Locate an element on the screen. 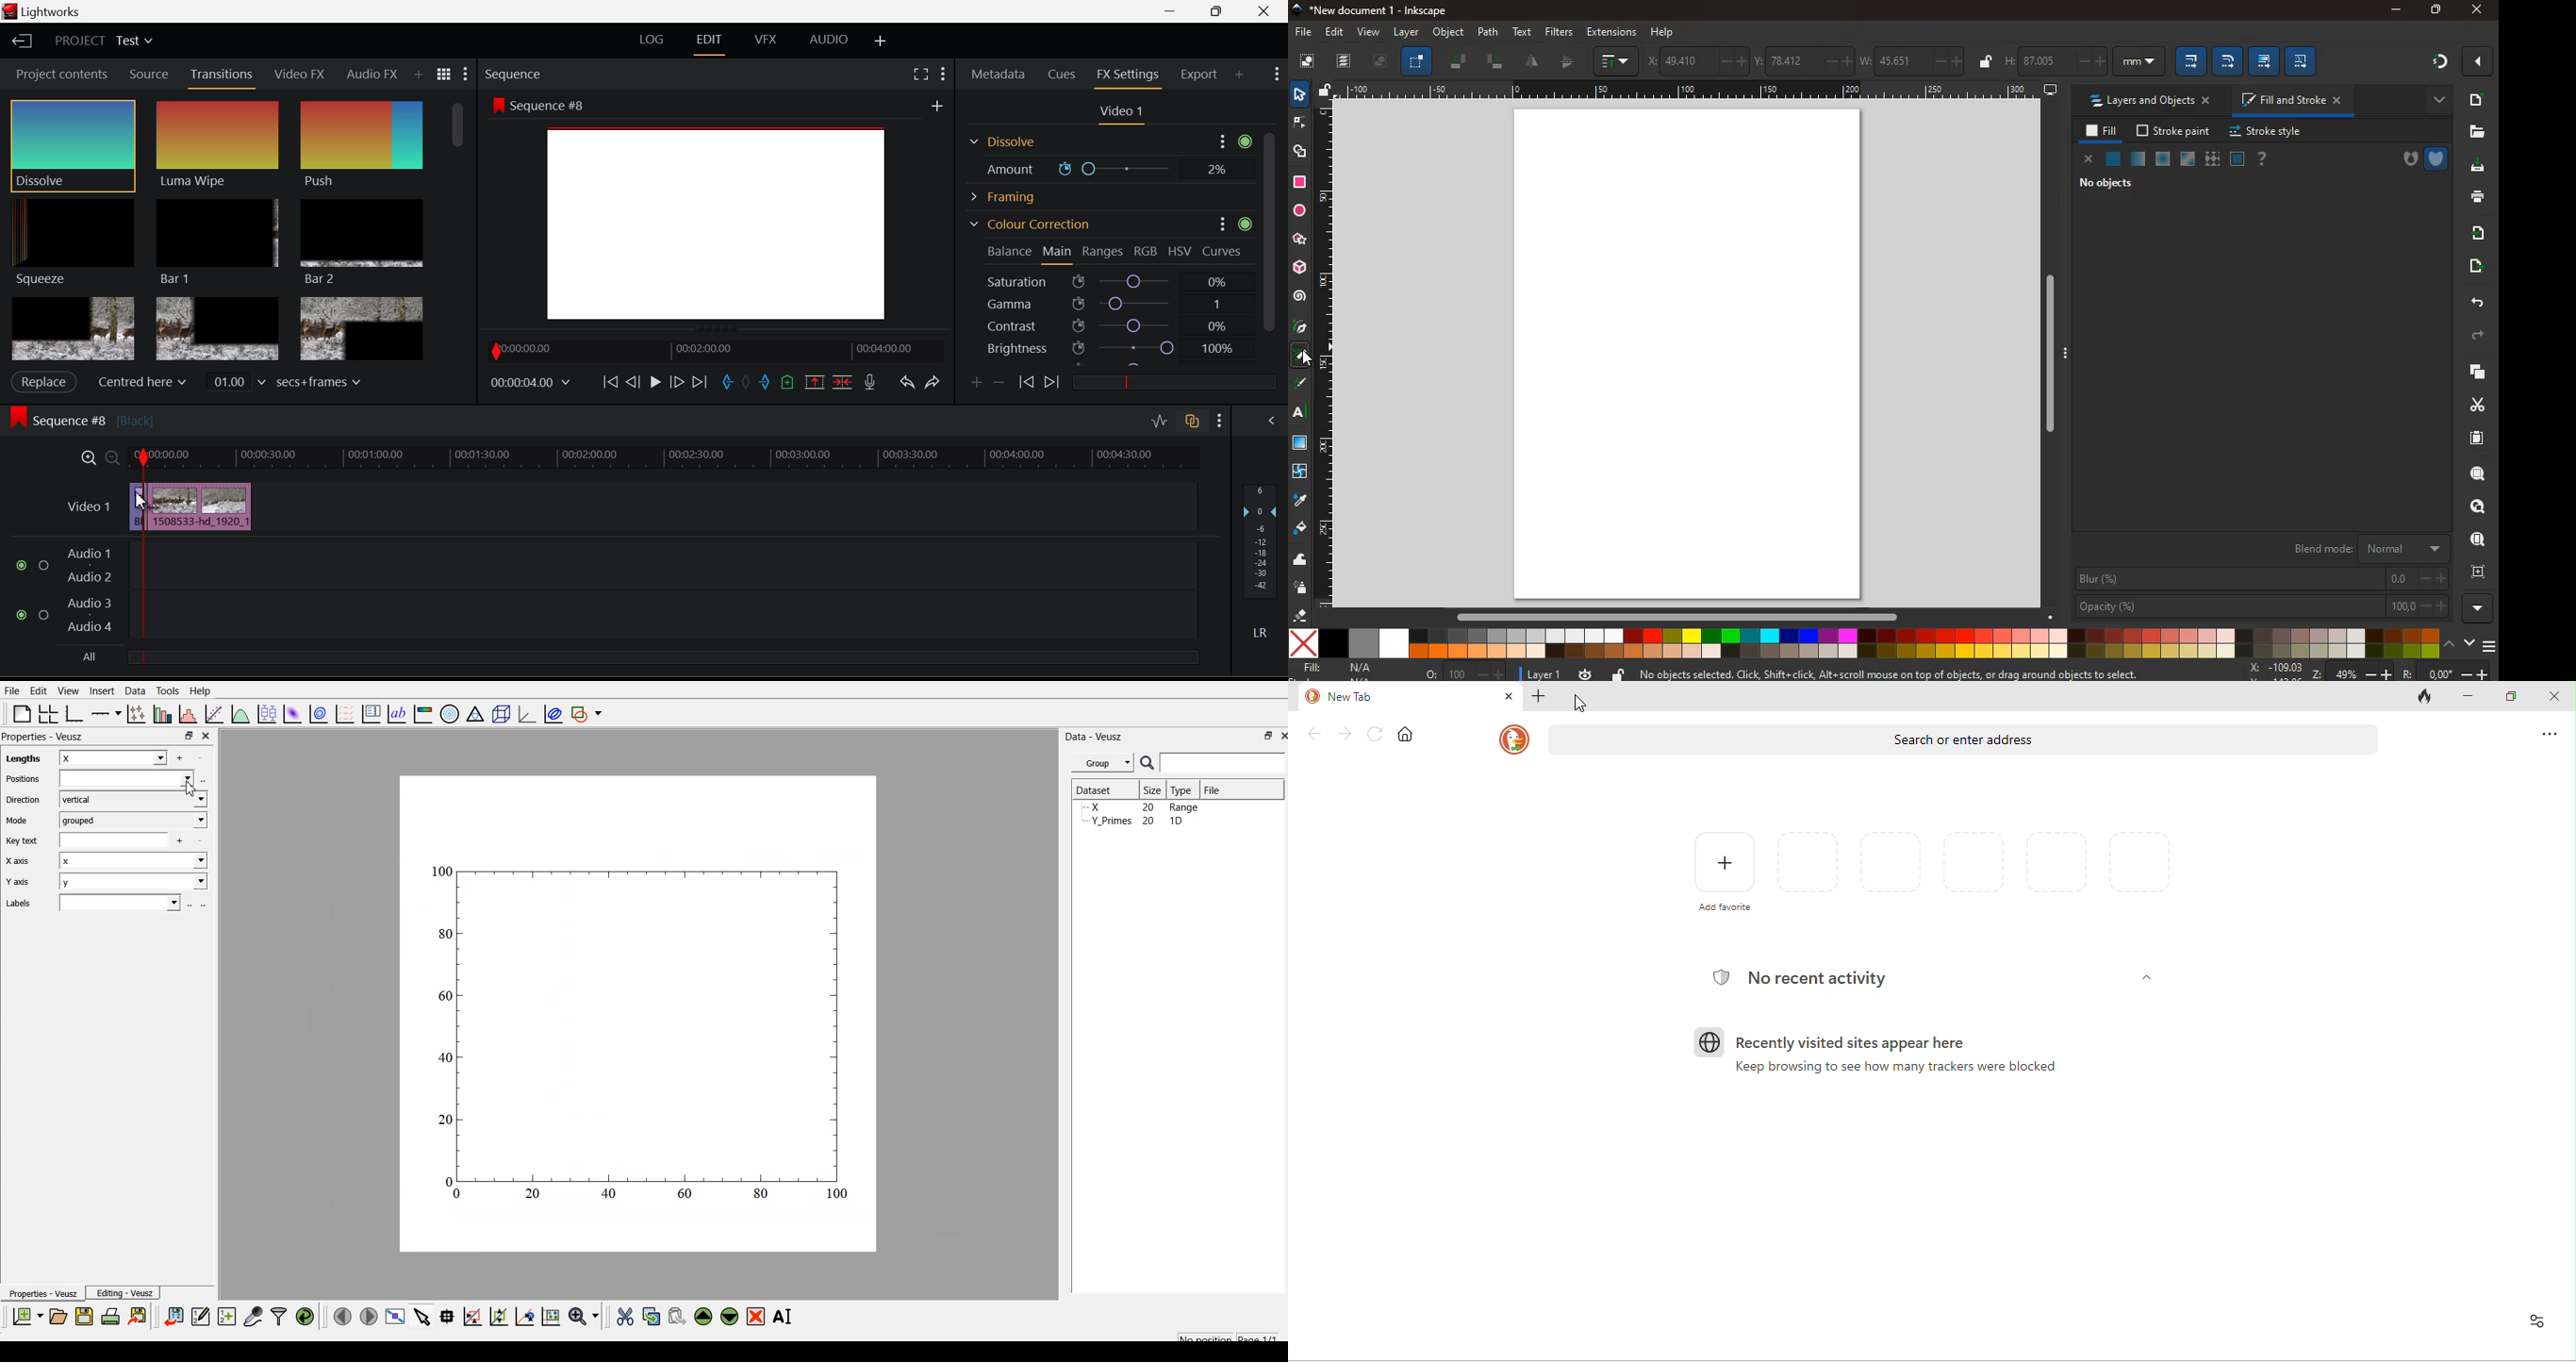 The height and width of the screenshot is (1372, 2576). Remove marked section is located at coordinates (814, 381).